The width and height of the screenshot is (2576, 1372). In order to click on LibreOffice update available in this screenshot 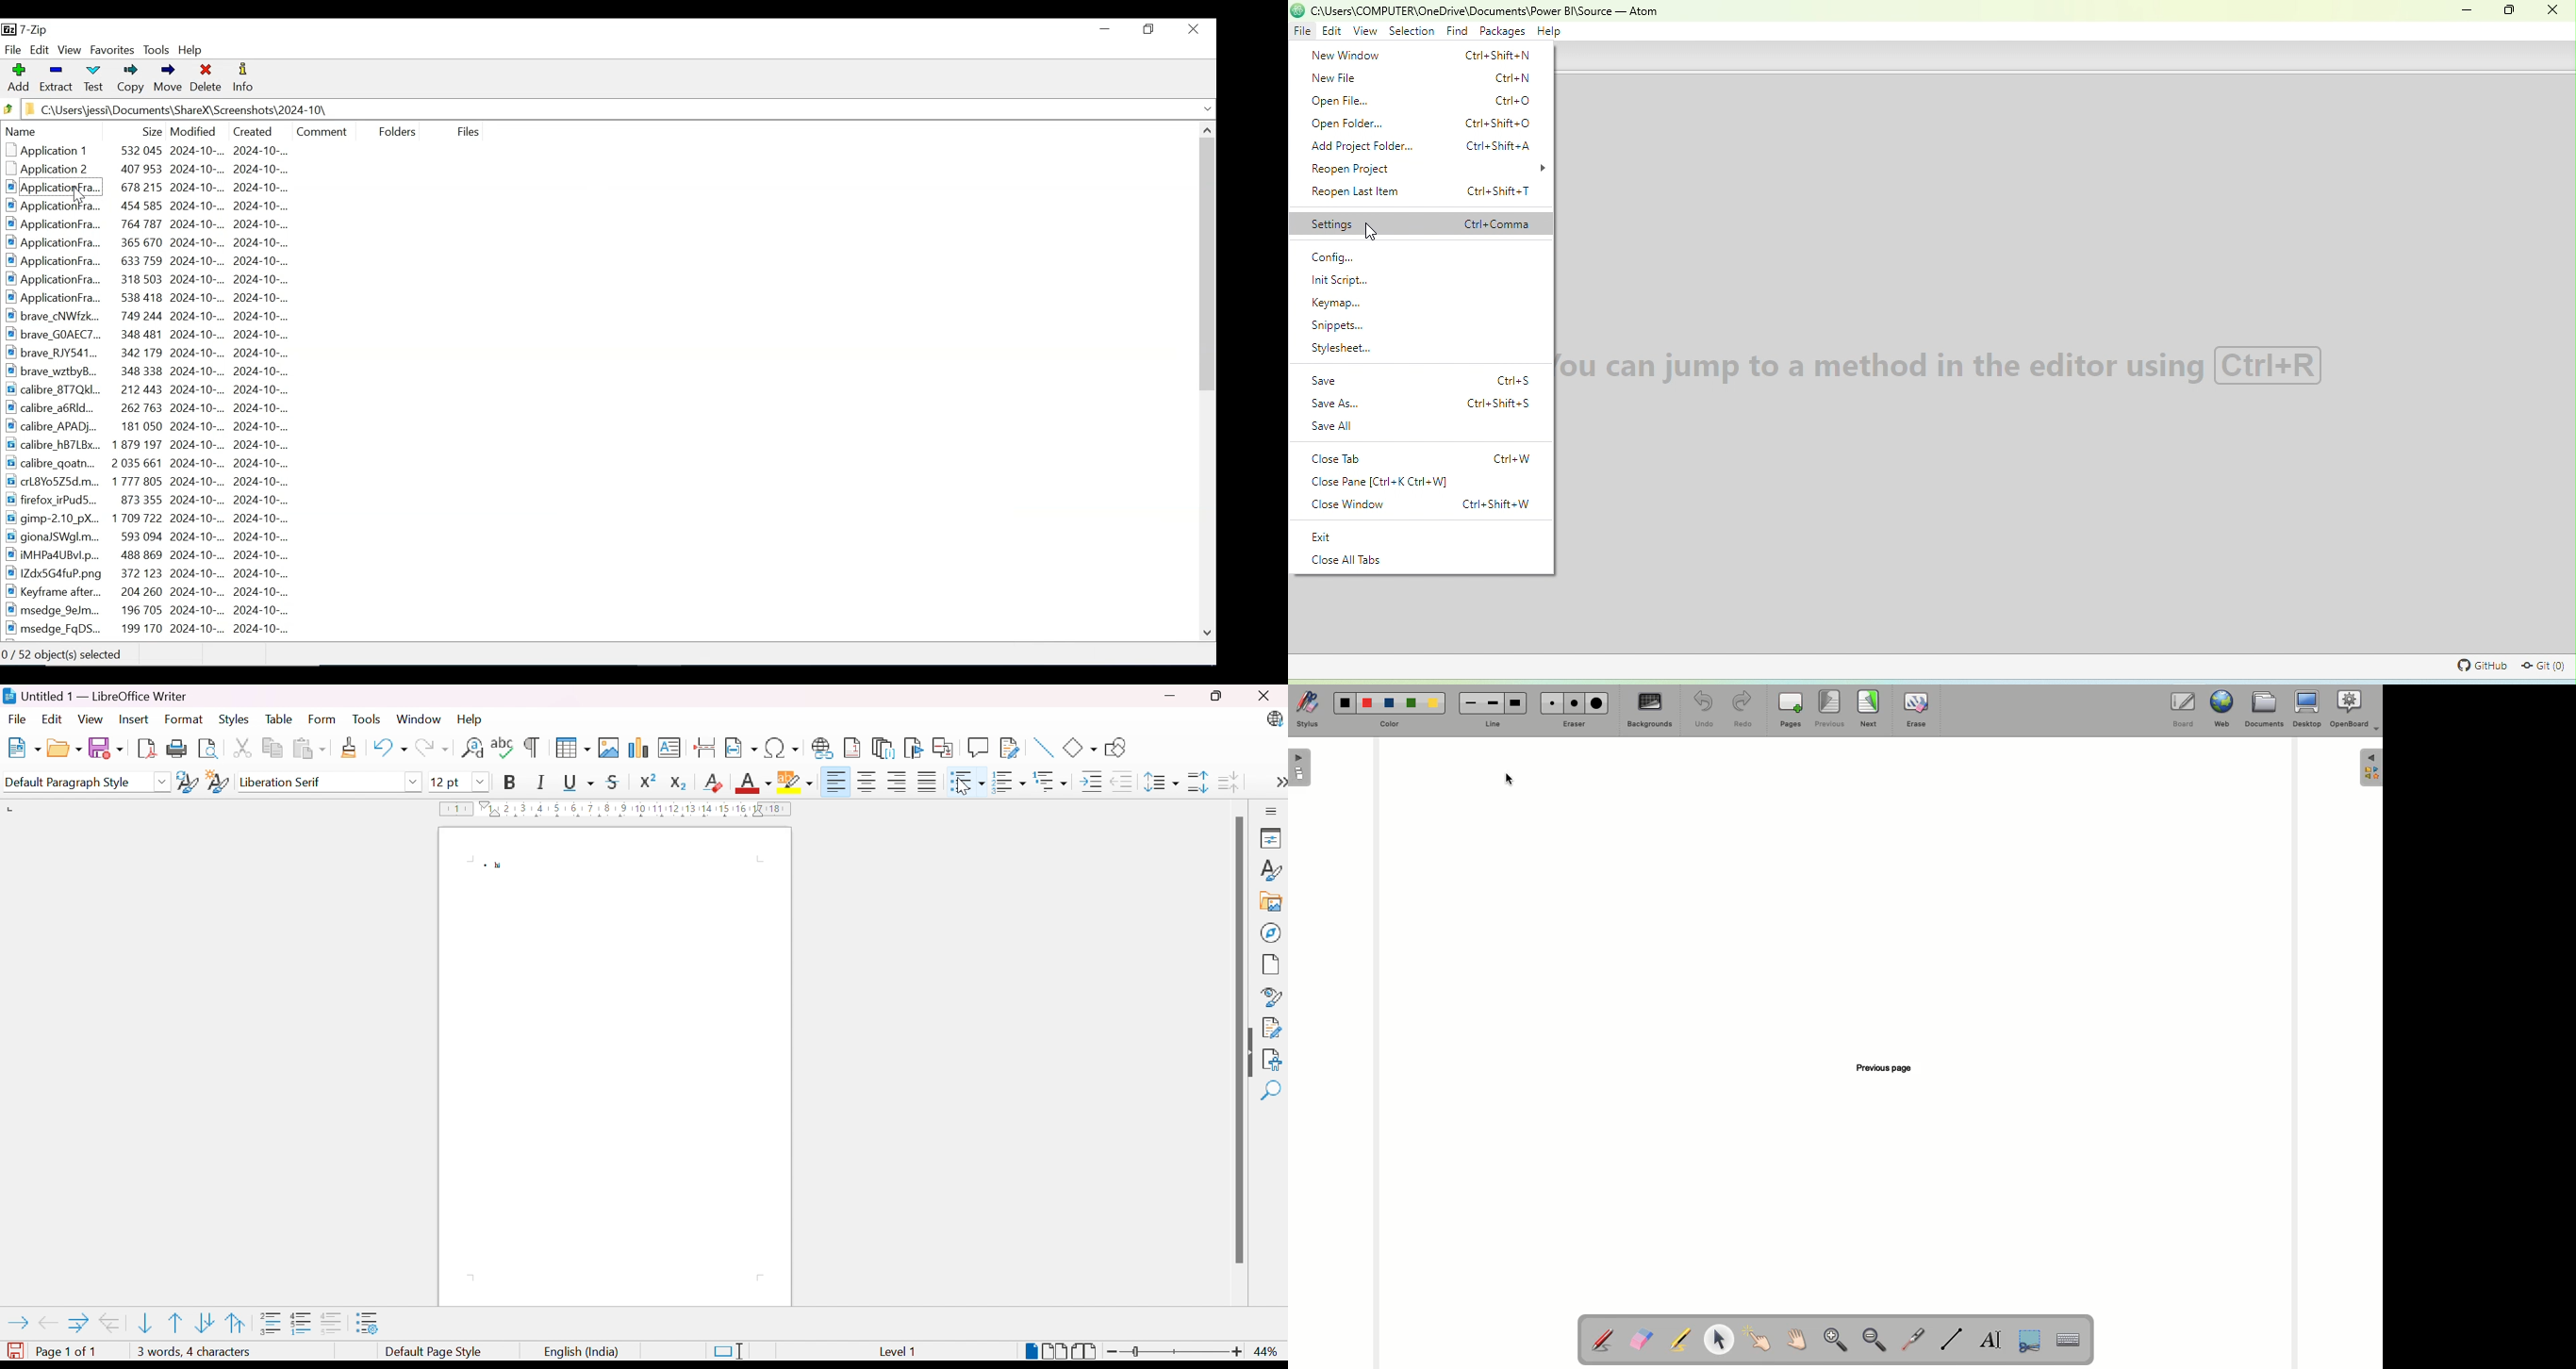, I will do `click(1274, 718)`.